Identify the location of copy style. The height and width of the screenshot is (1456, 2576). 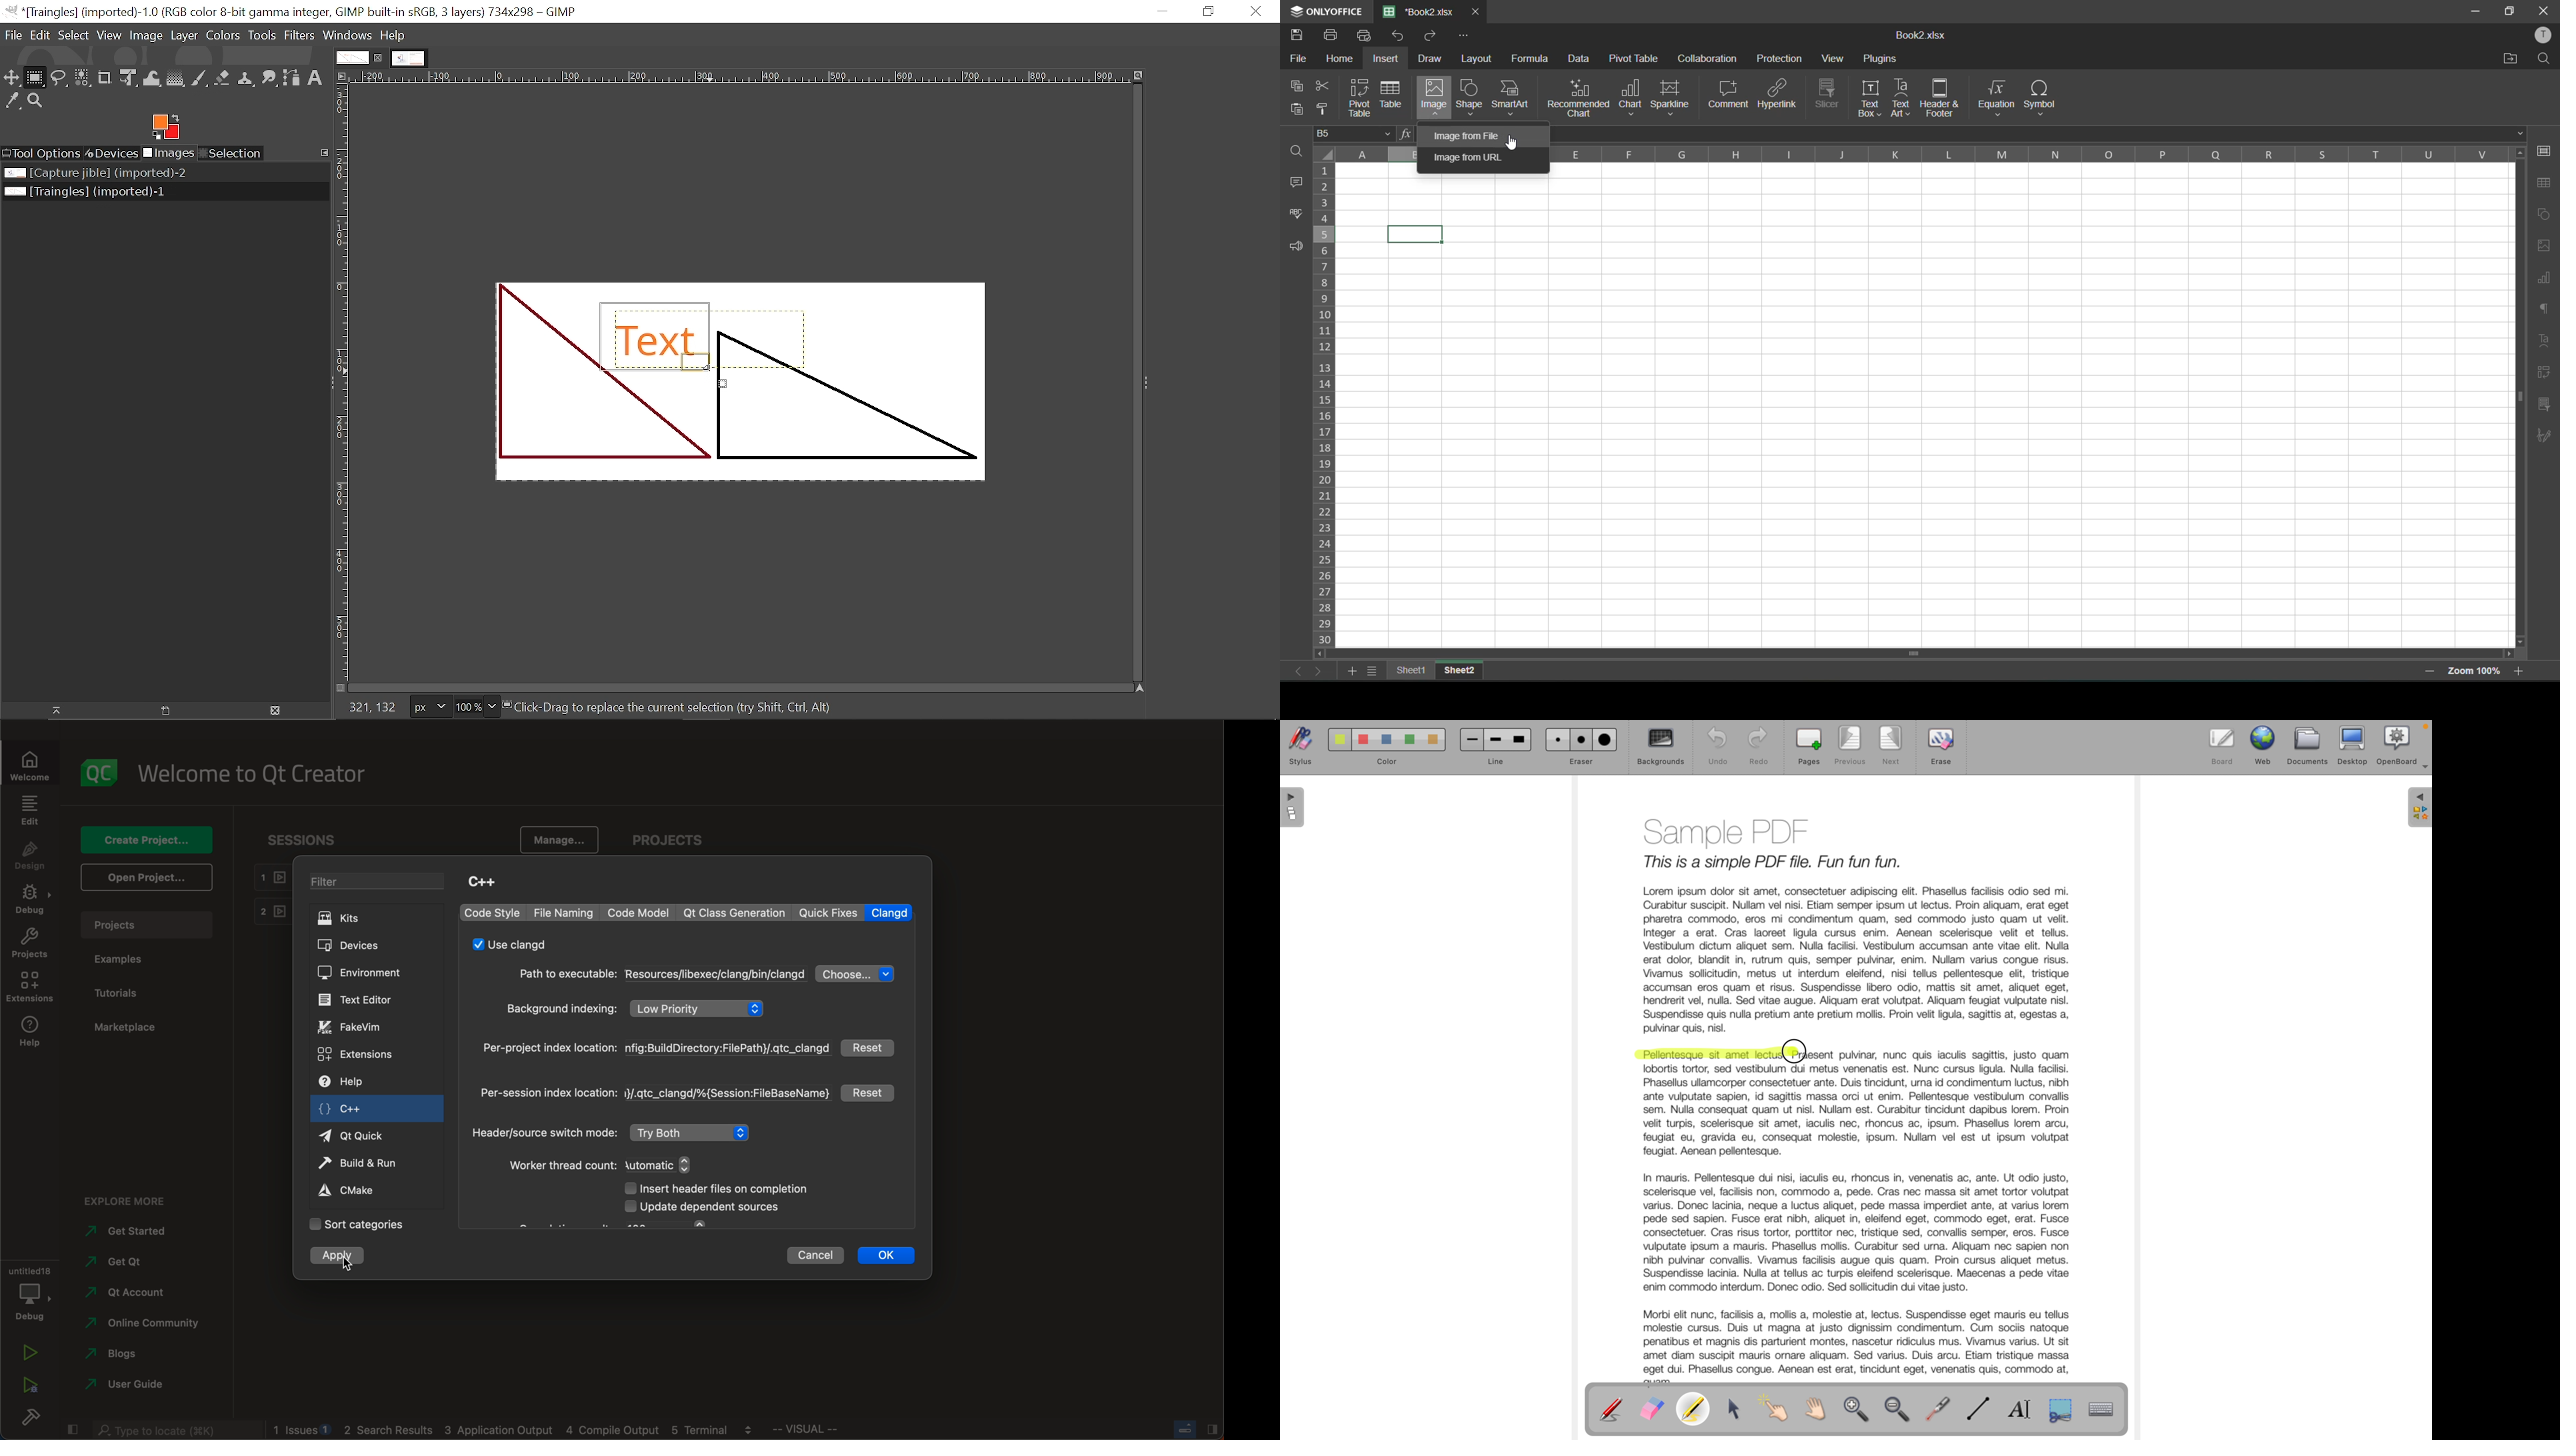
(1328, 108).